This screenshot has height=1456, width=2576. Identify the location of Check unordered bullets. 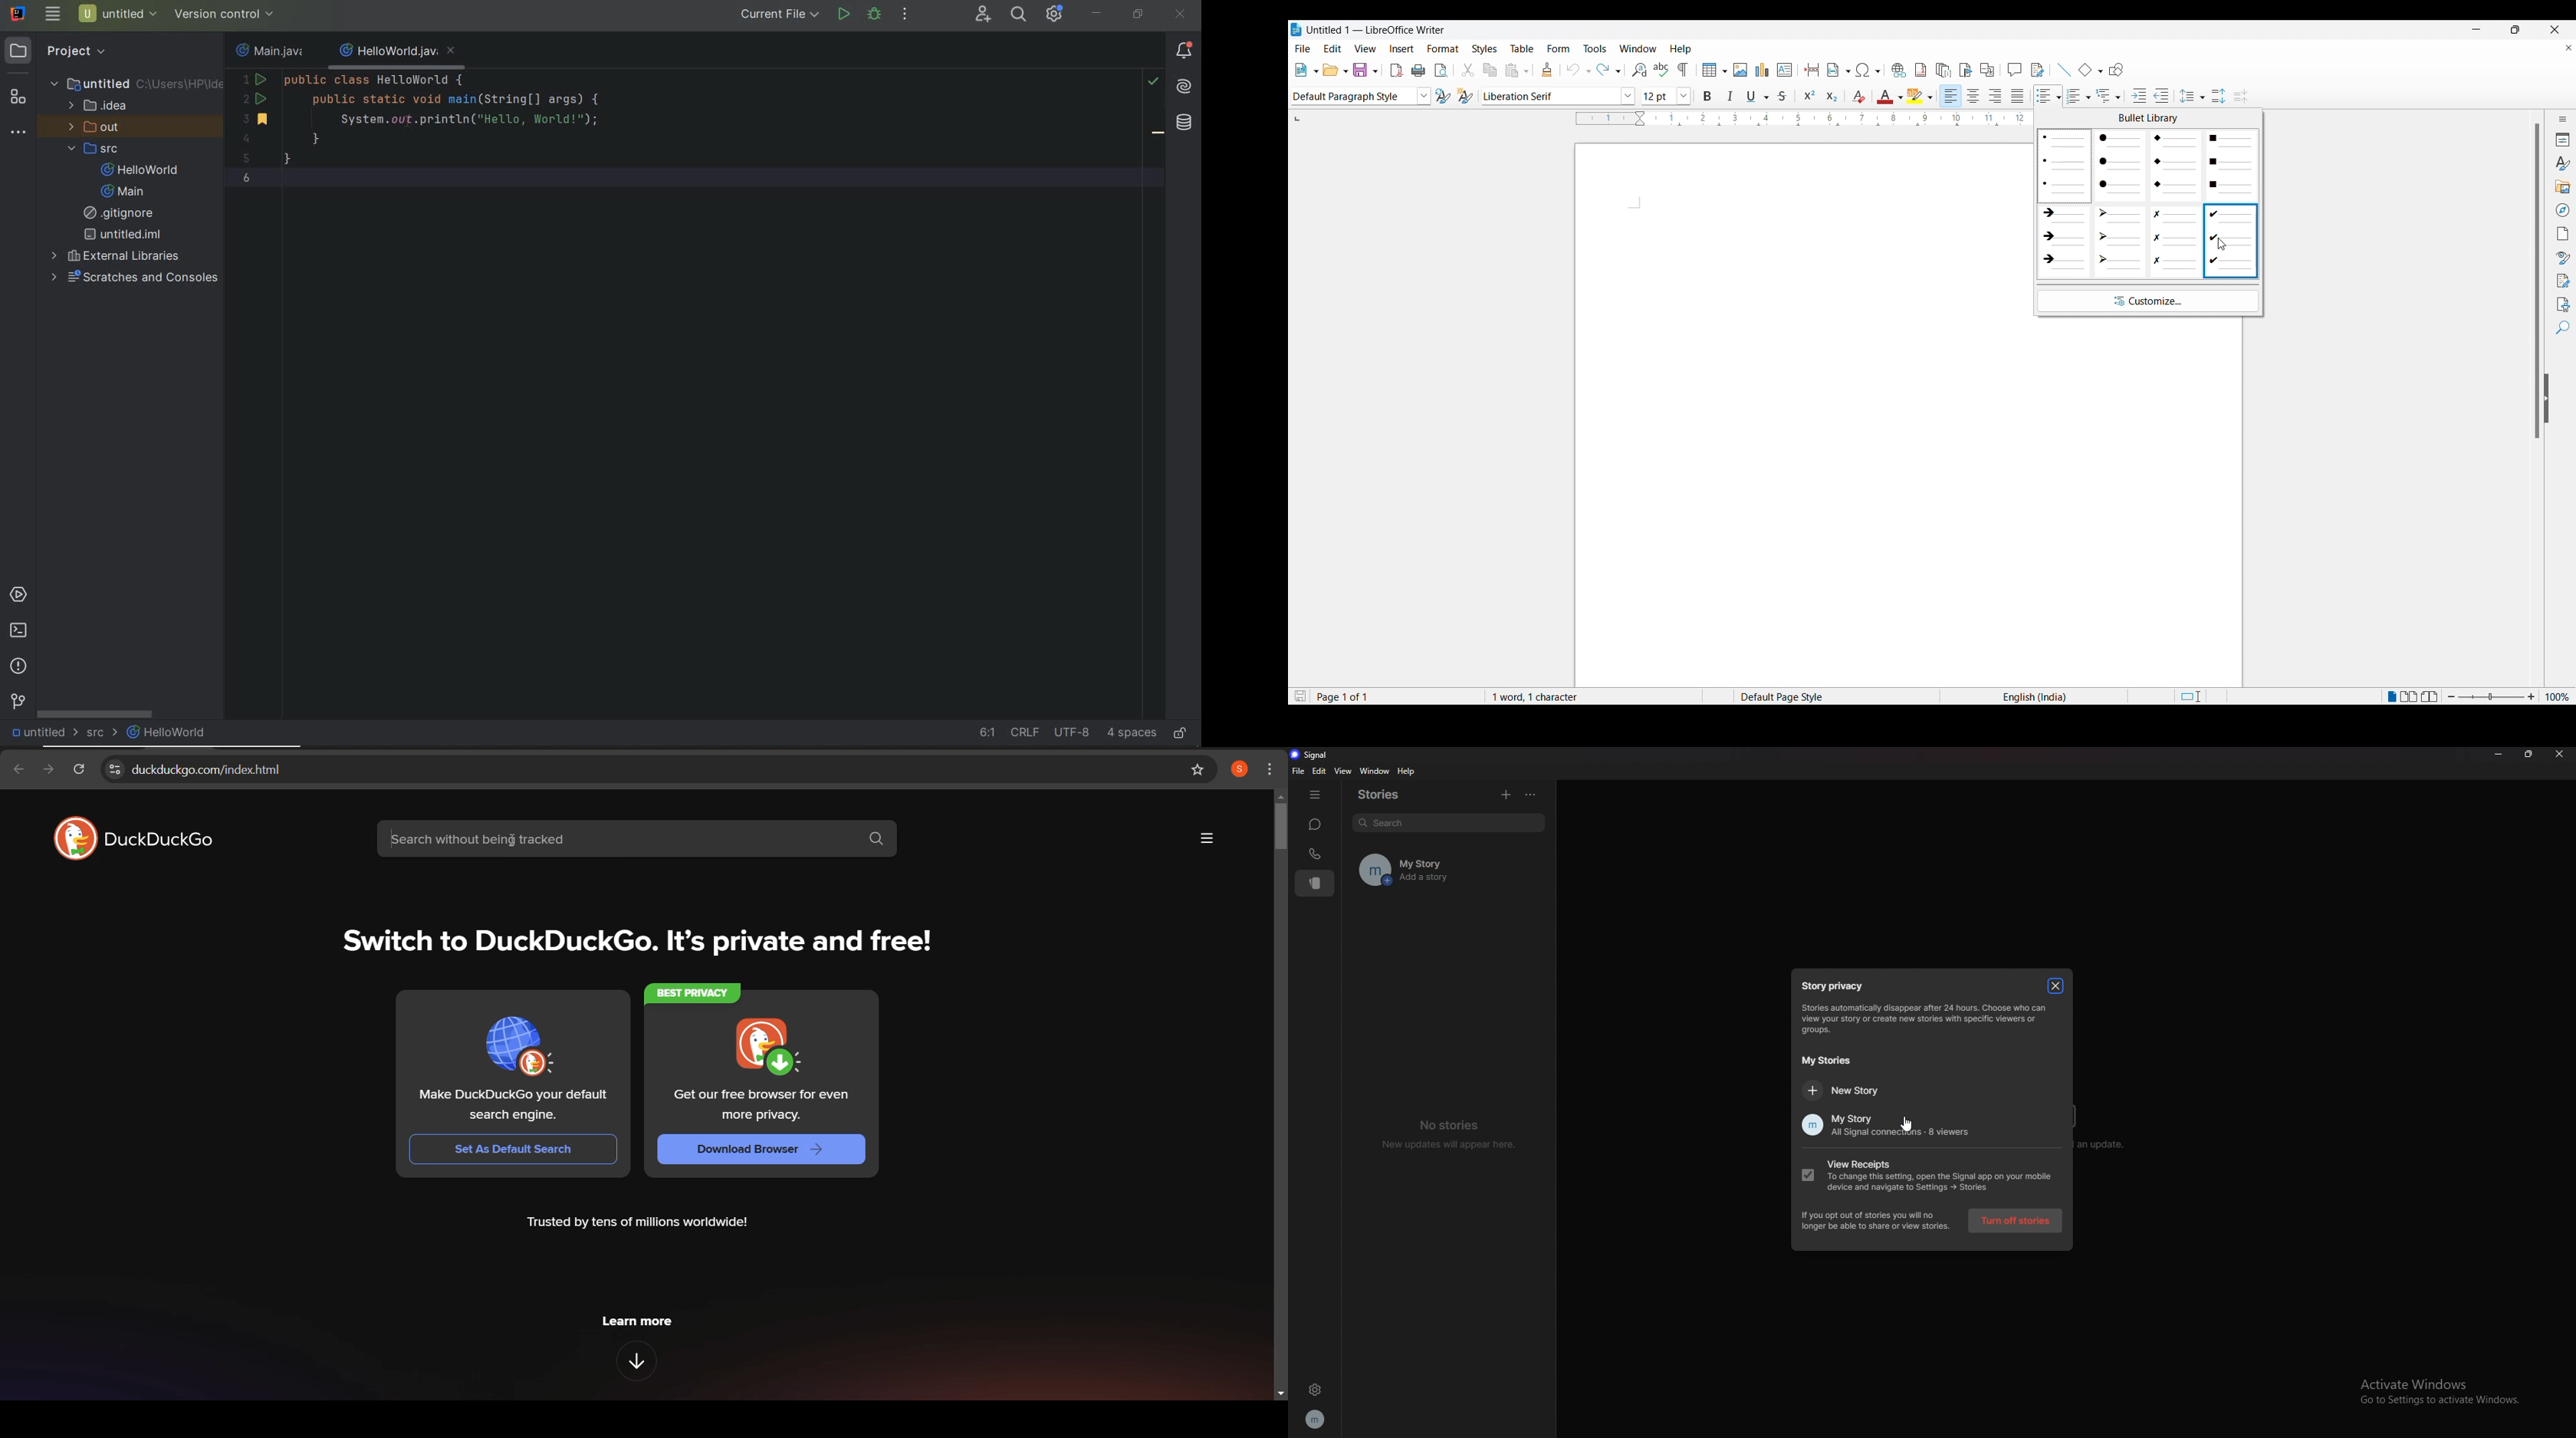
(2231, 240).